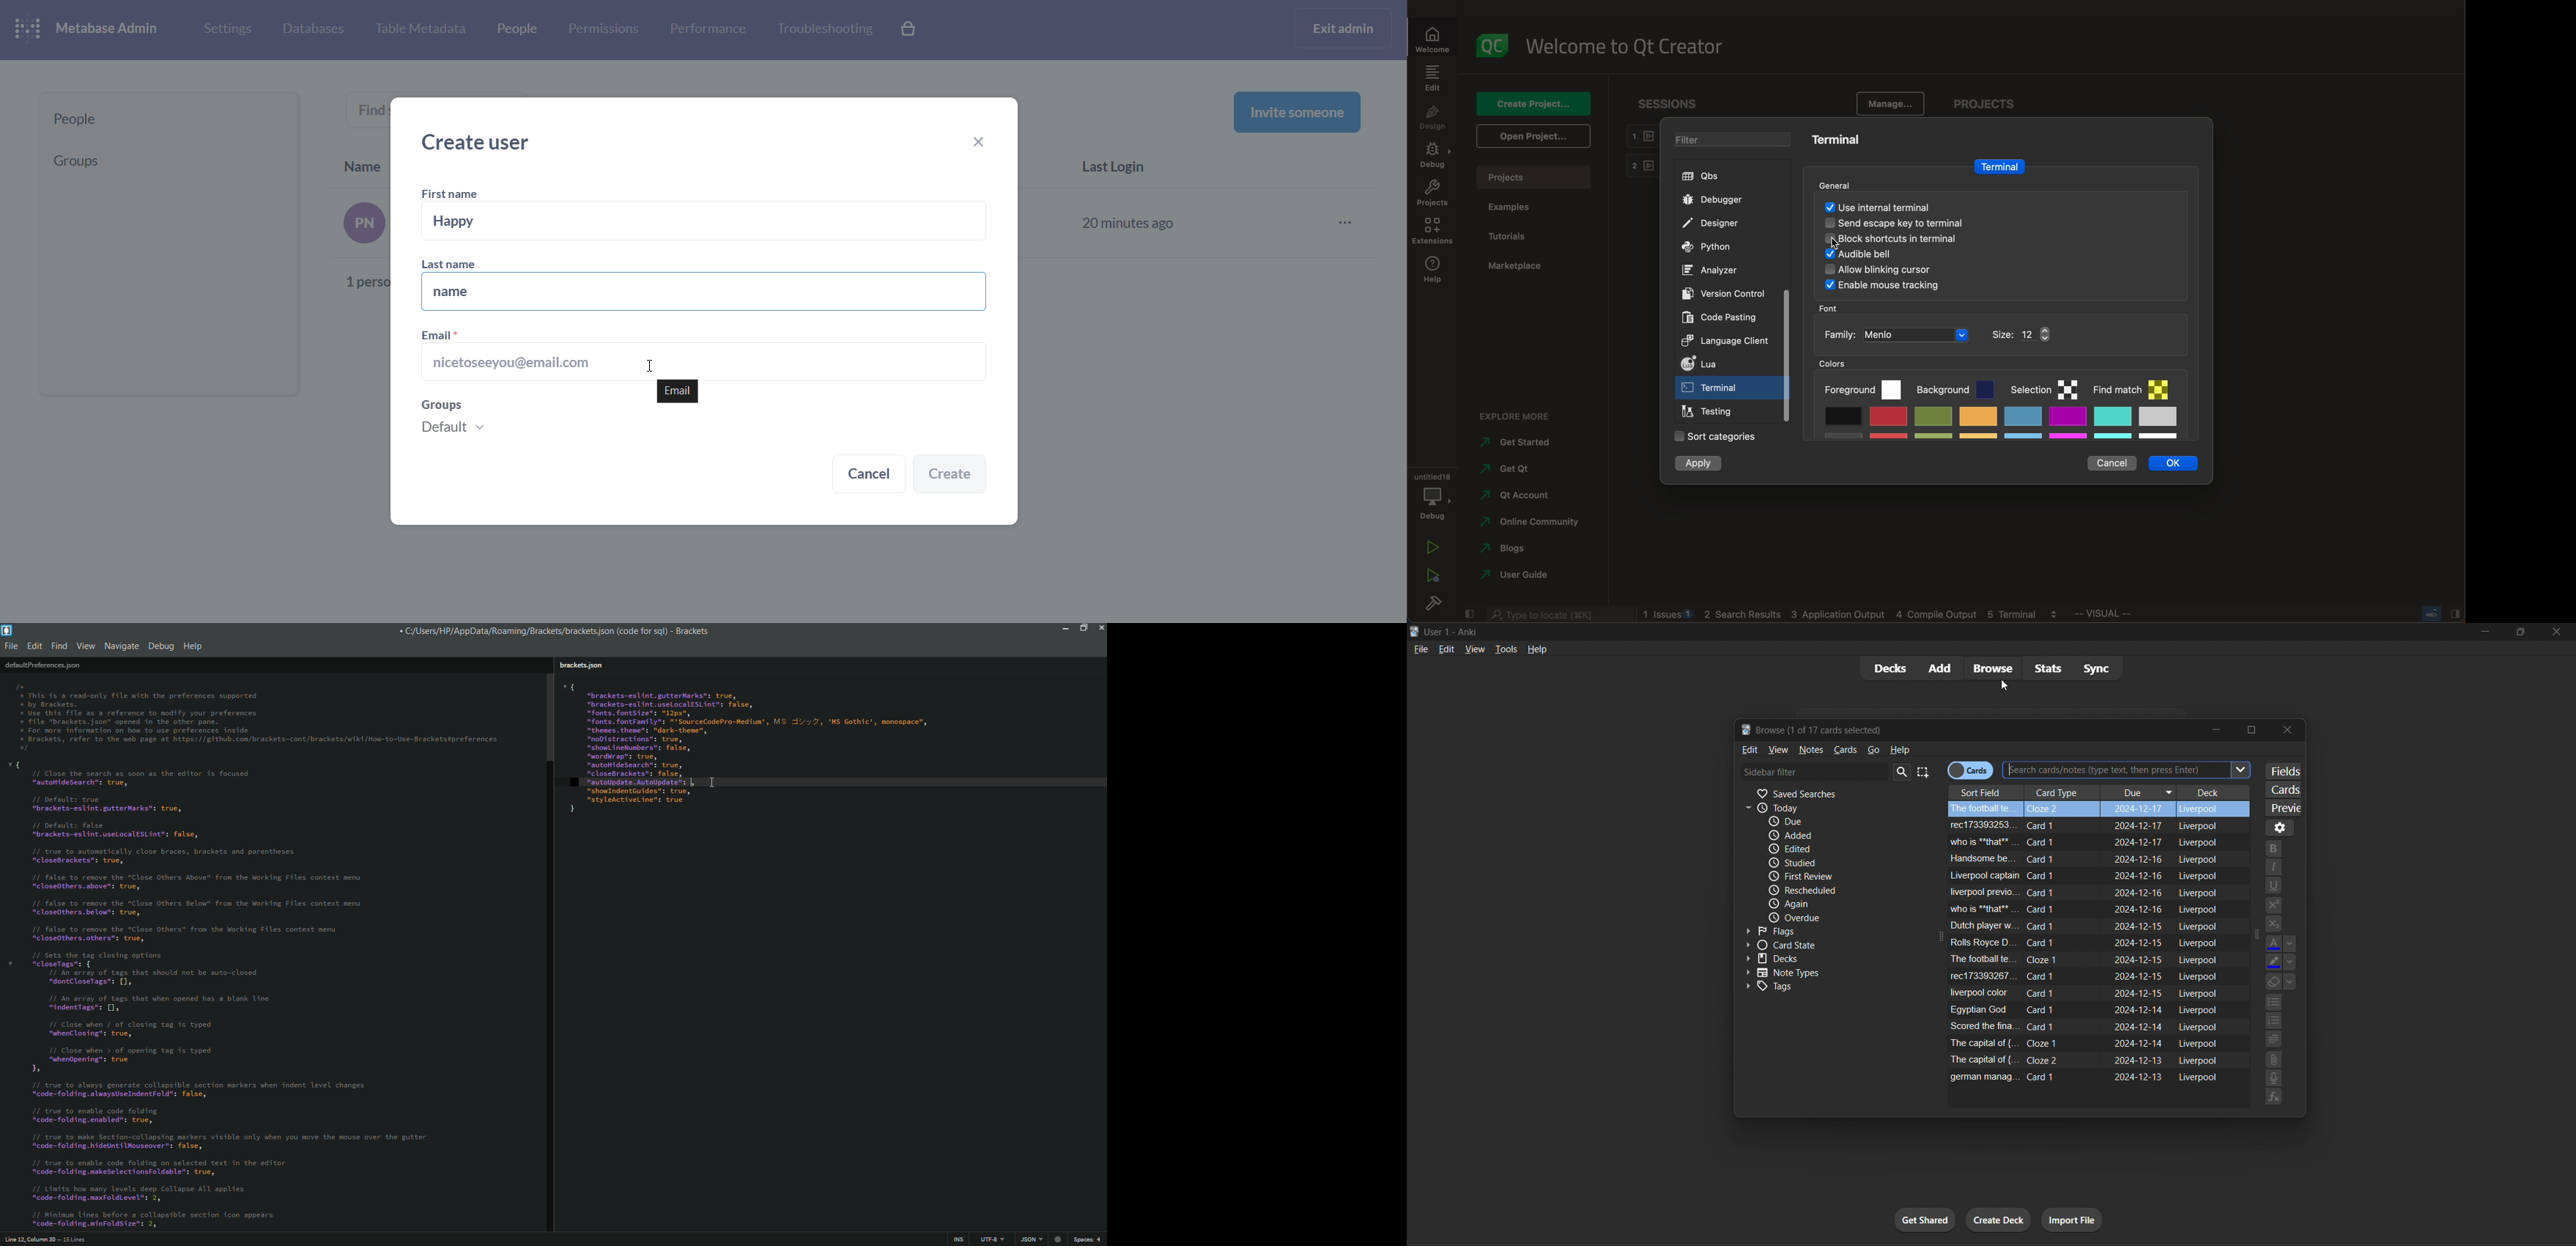 This screenshot has width=2576, height=1260. What do you see at coordinates (2140, 925) in the screenshot?
I see `due date` at bounding box center [2140, 925].